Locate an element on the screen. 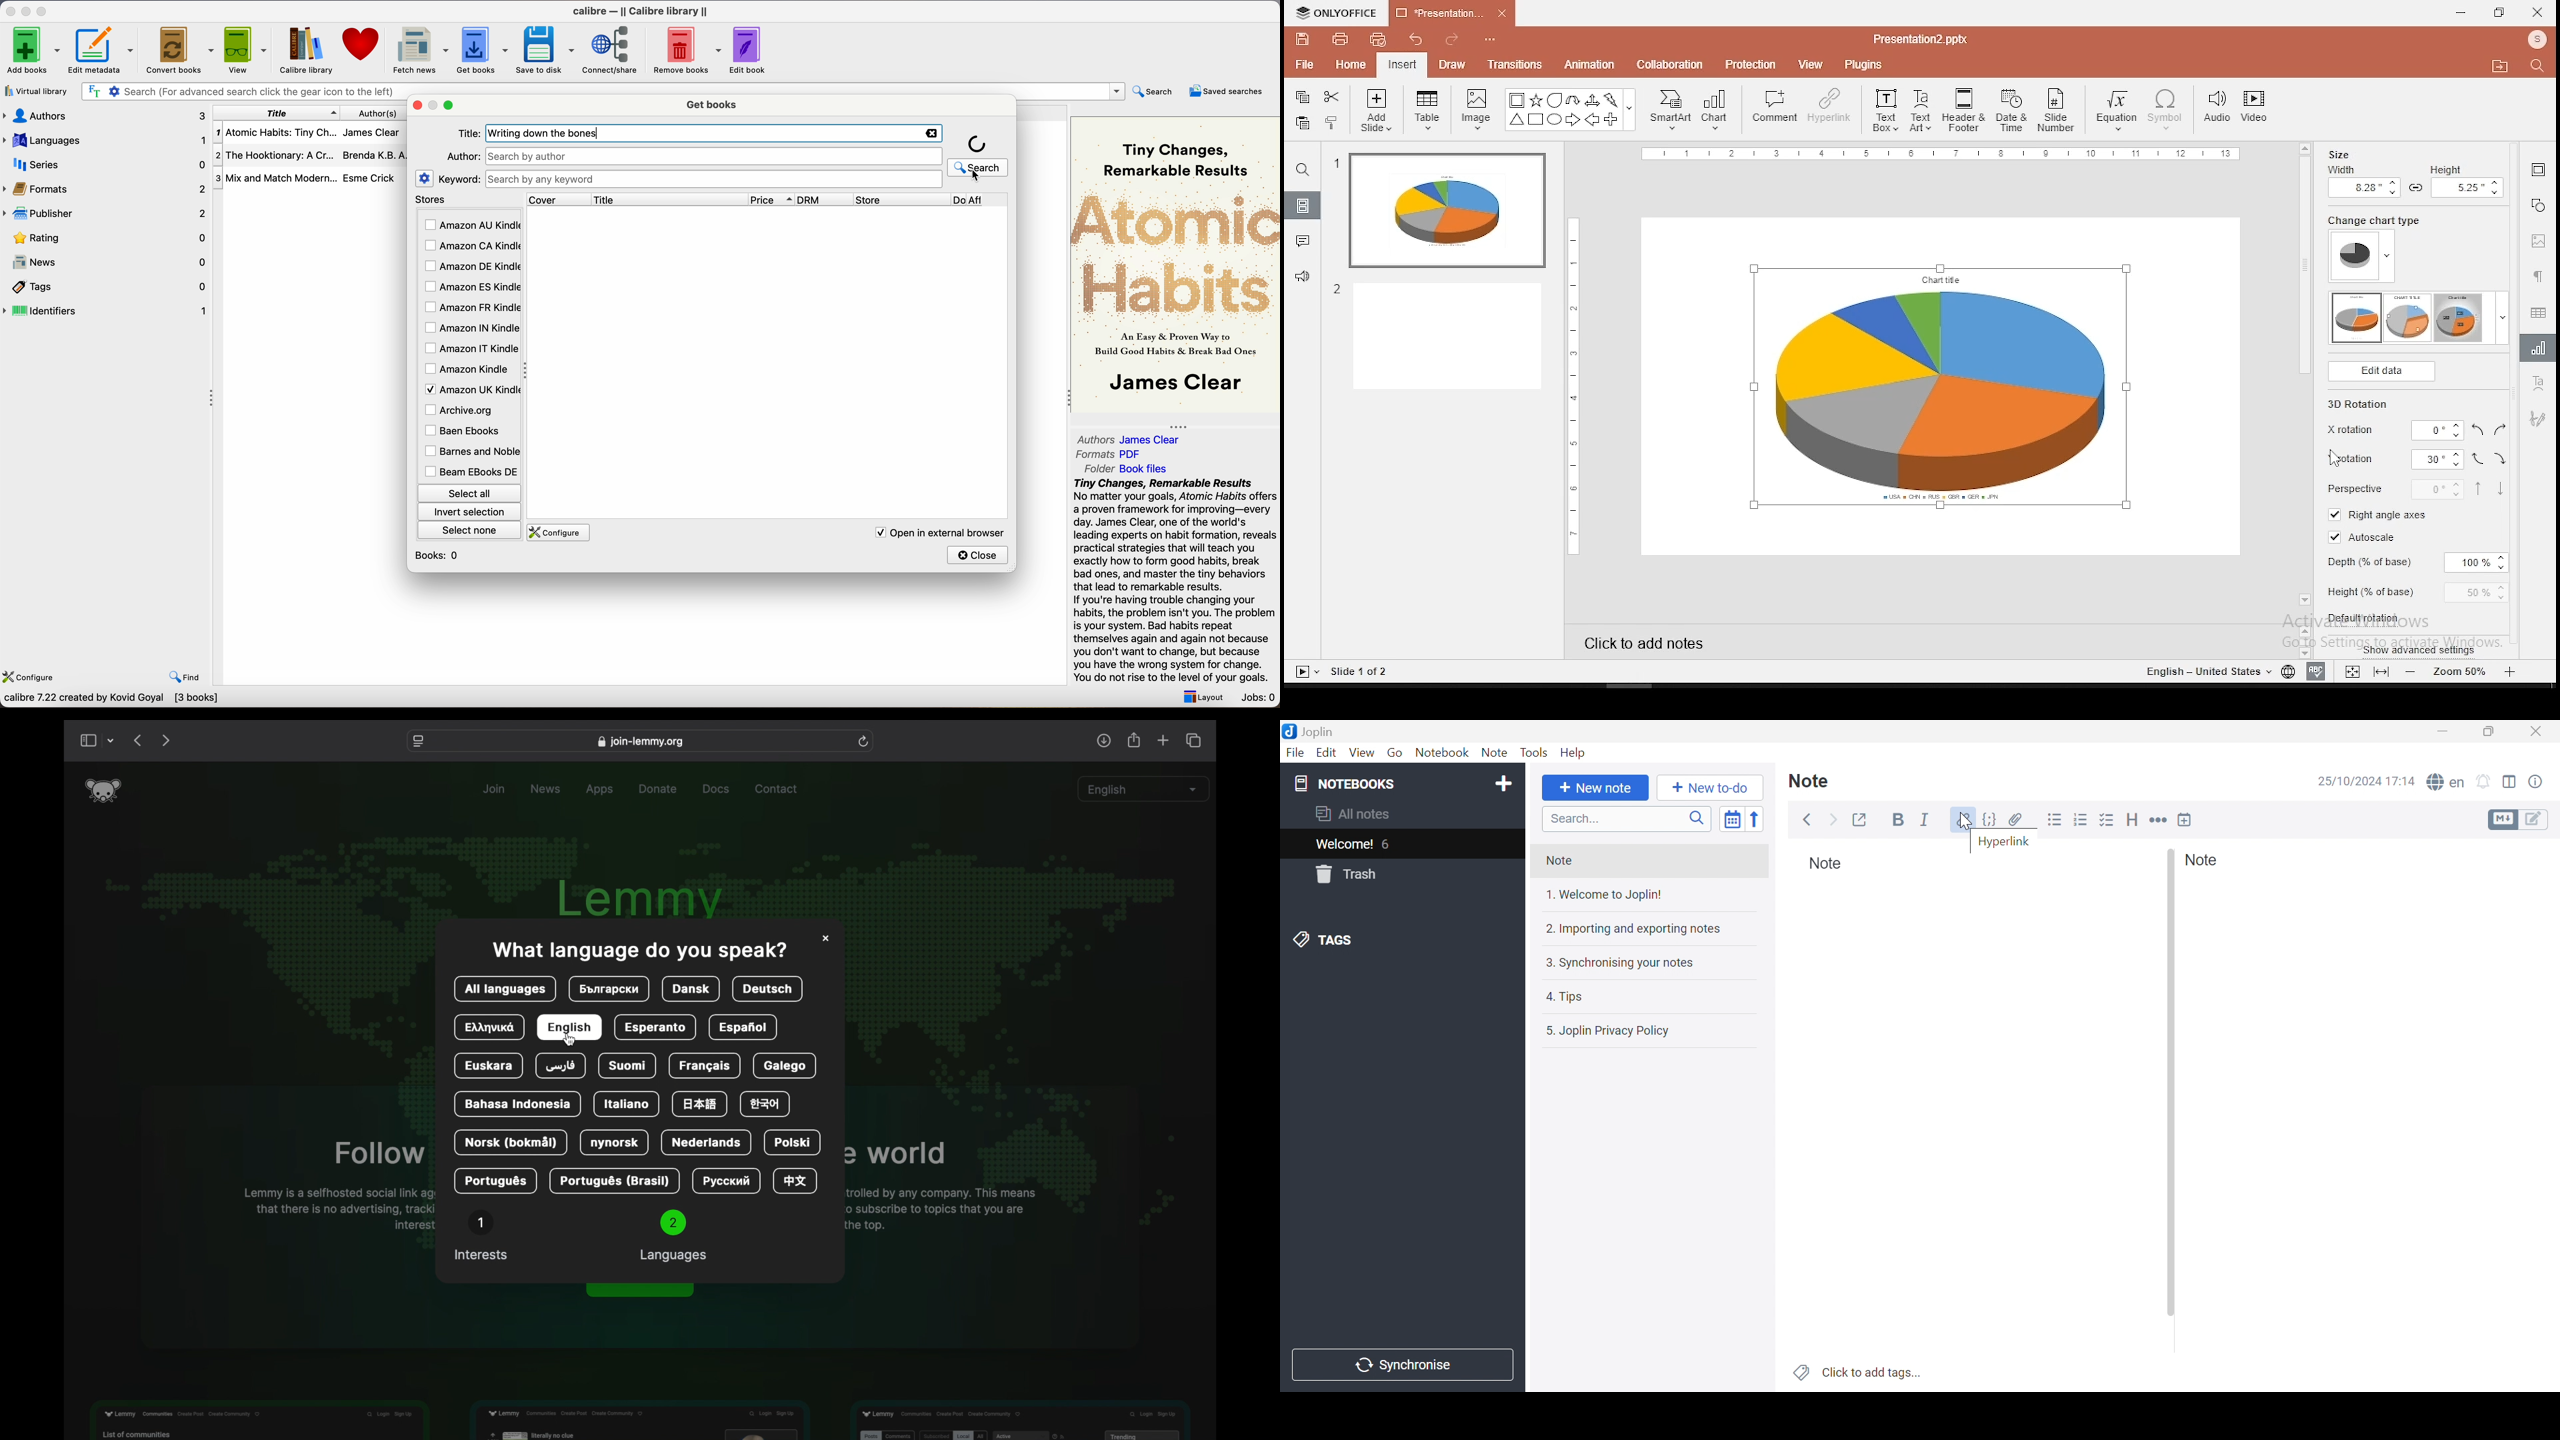 The height and width of the screenshot is (1456, 2576). clear is located at coordinates (929, 133).